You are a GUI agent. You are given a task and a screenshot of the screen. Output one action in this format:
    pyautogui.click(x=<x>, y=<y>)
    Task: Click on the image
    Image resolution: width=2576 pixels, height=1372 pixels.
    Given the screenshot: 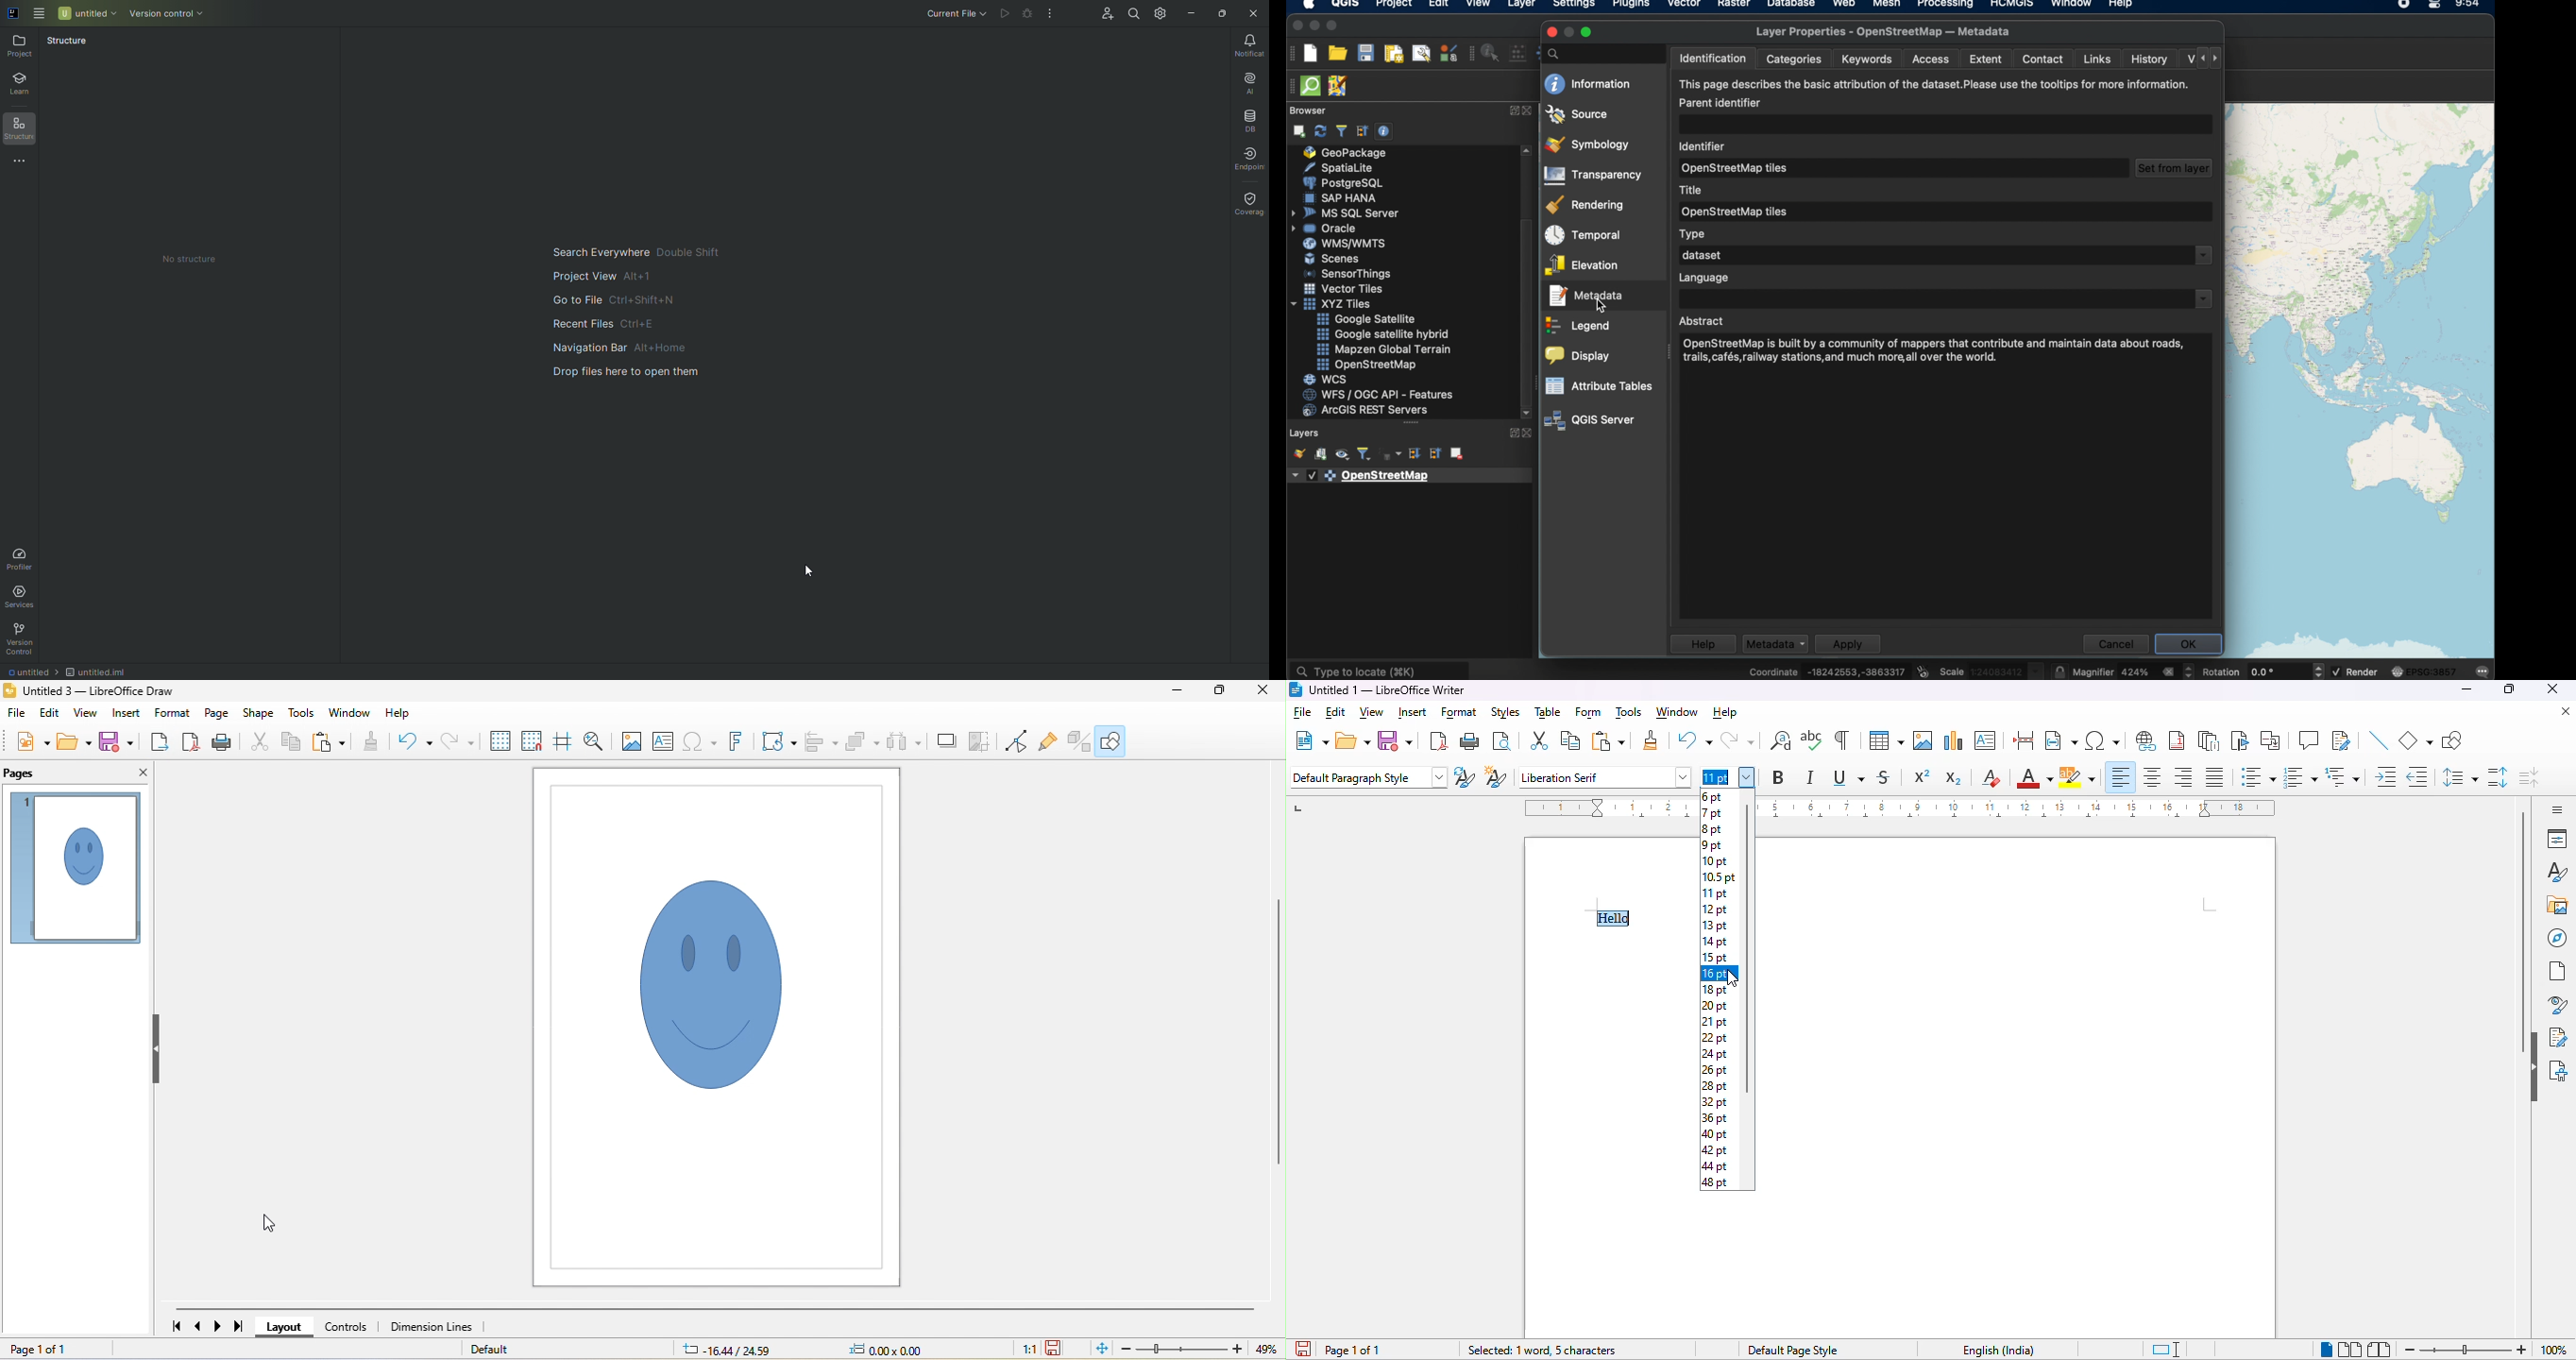 What is the action you would take?
    pyautogui.click(x=631, y=740)
    